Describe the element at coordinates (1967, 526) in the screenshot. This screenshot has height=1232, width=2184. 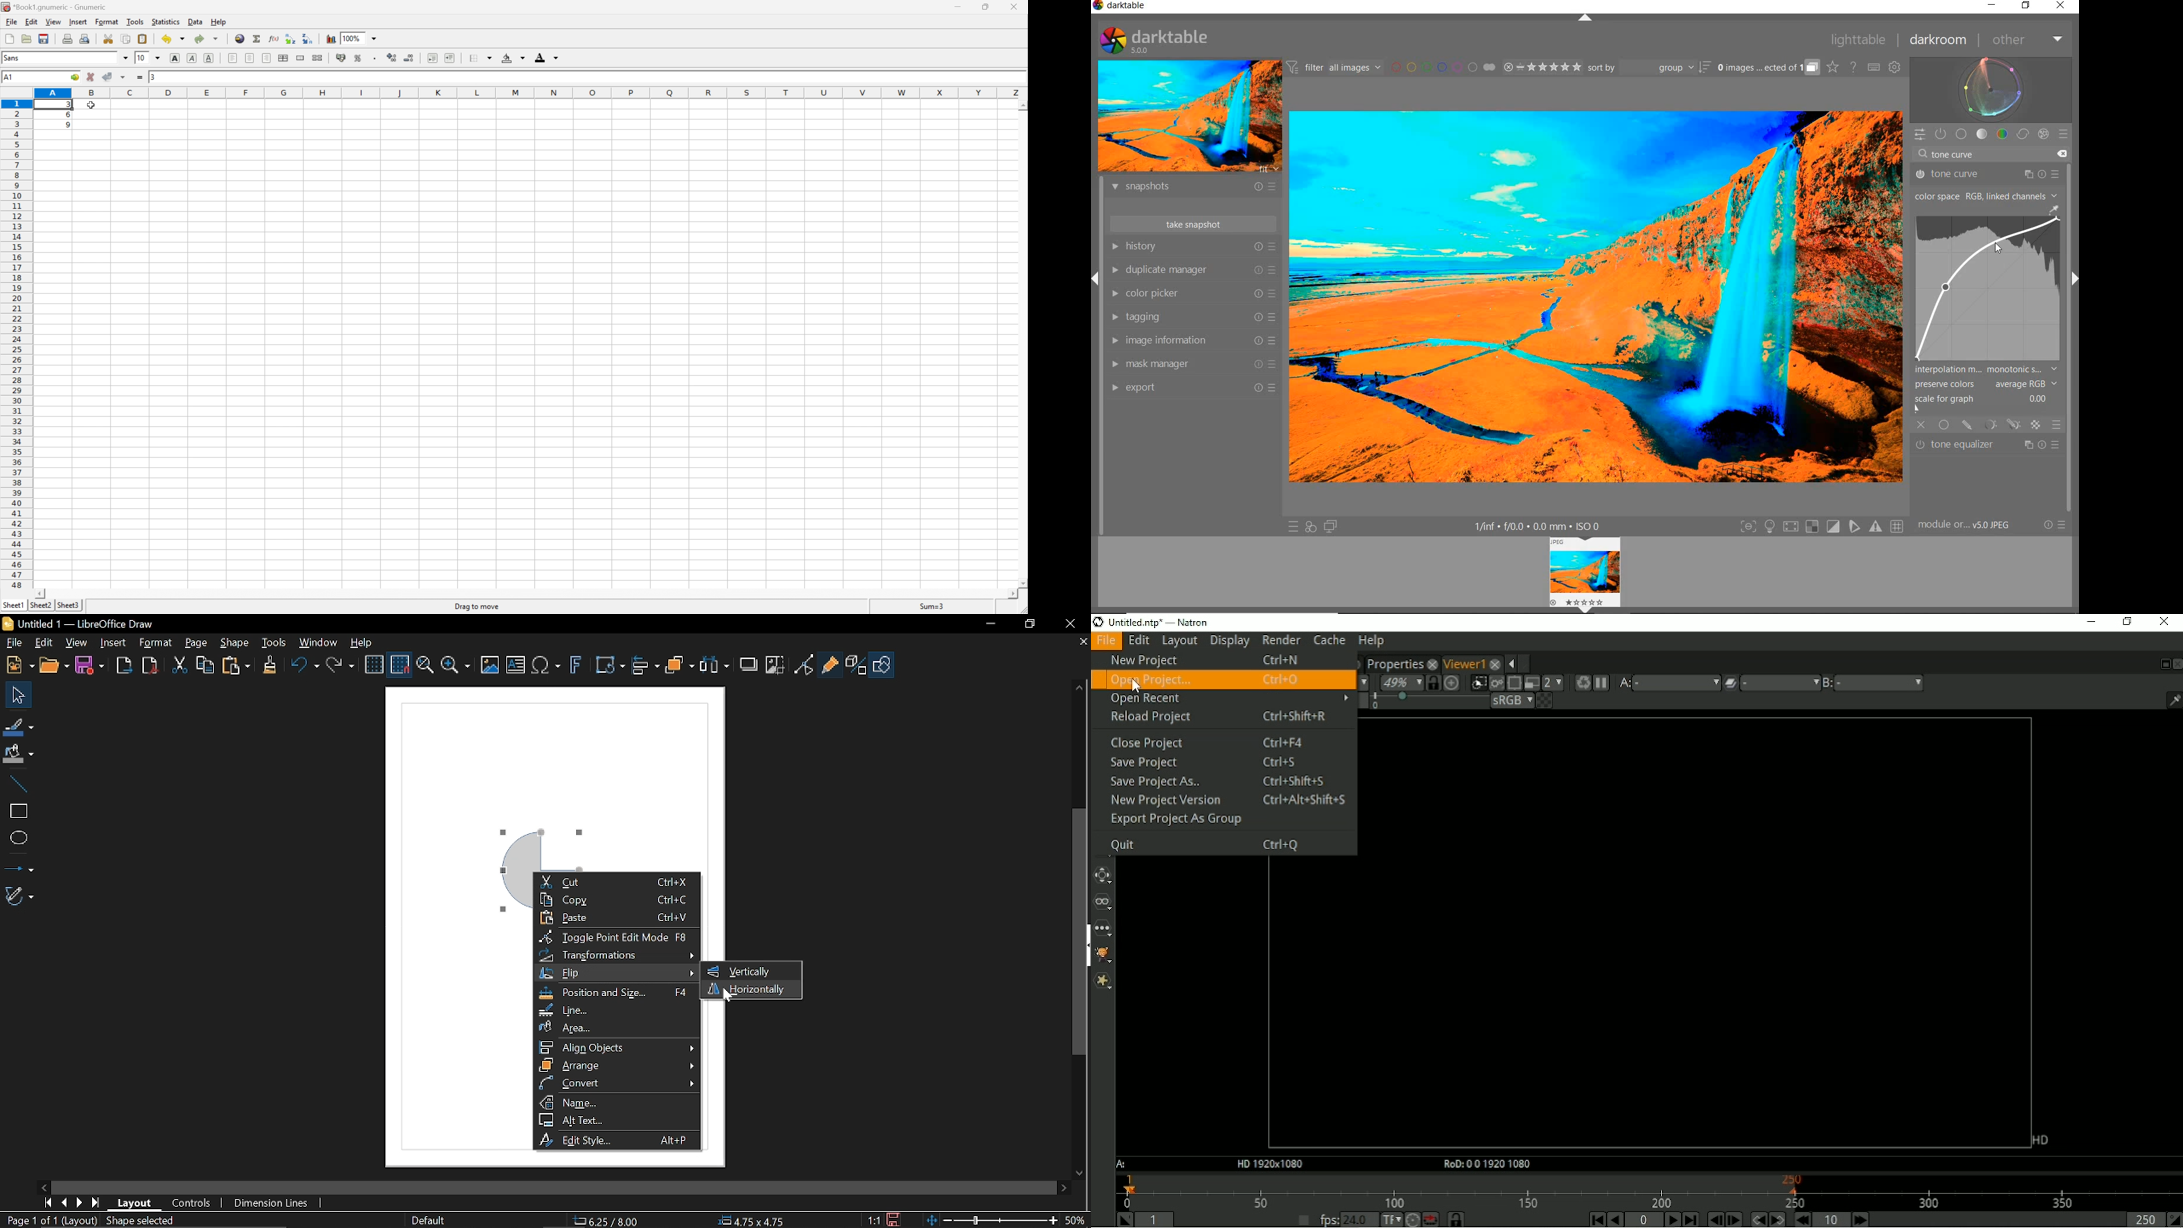
I see `MODULE...v5.0 JPEG` at that location.